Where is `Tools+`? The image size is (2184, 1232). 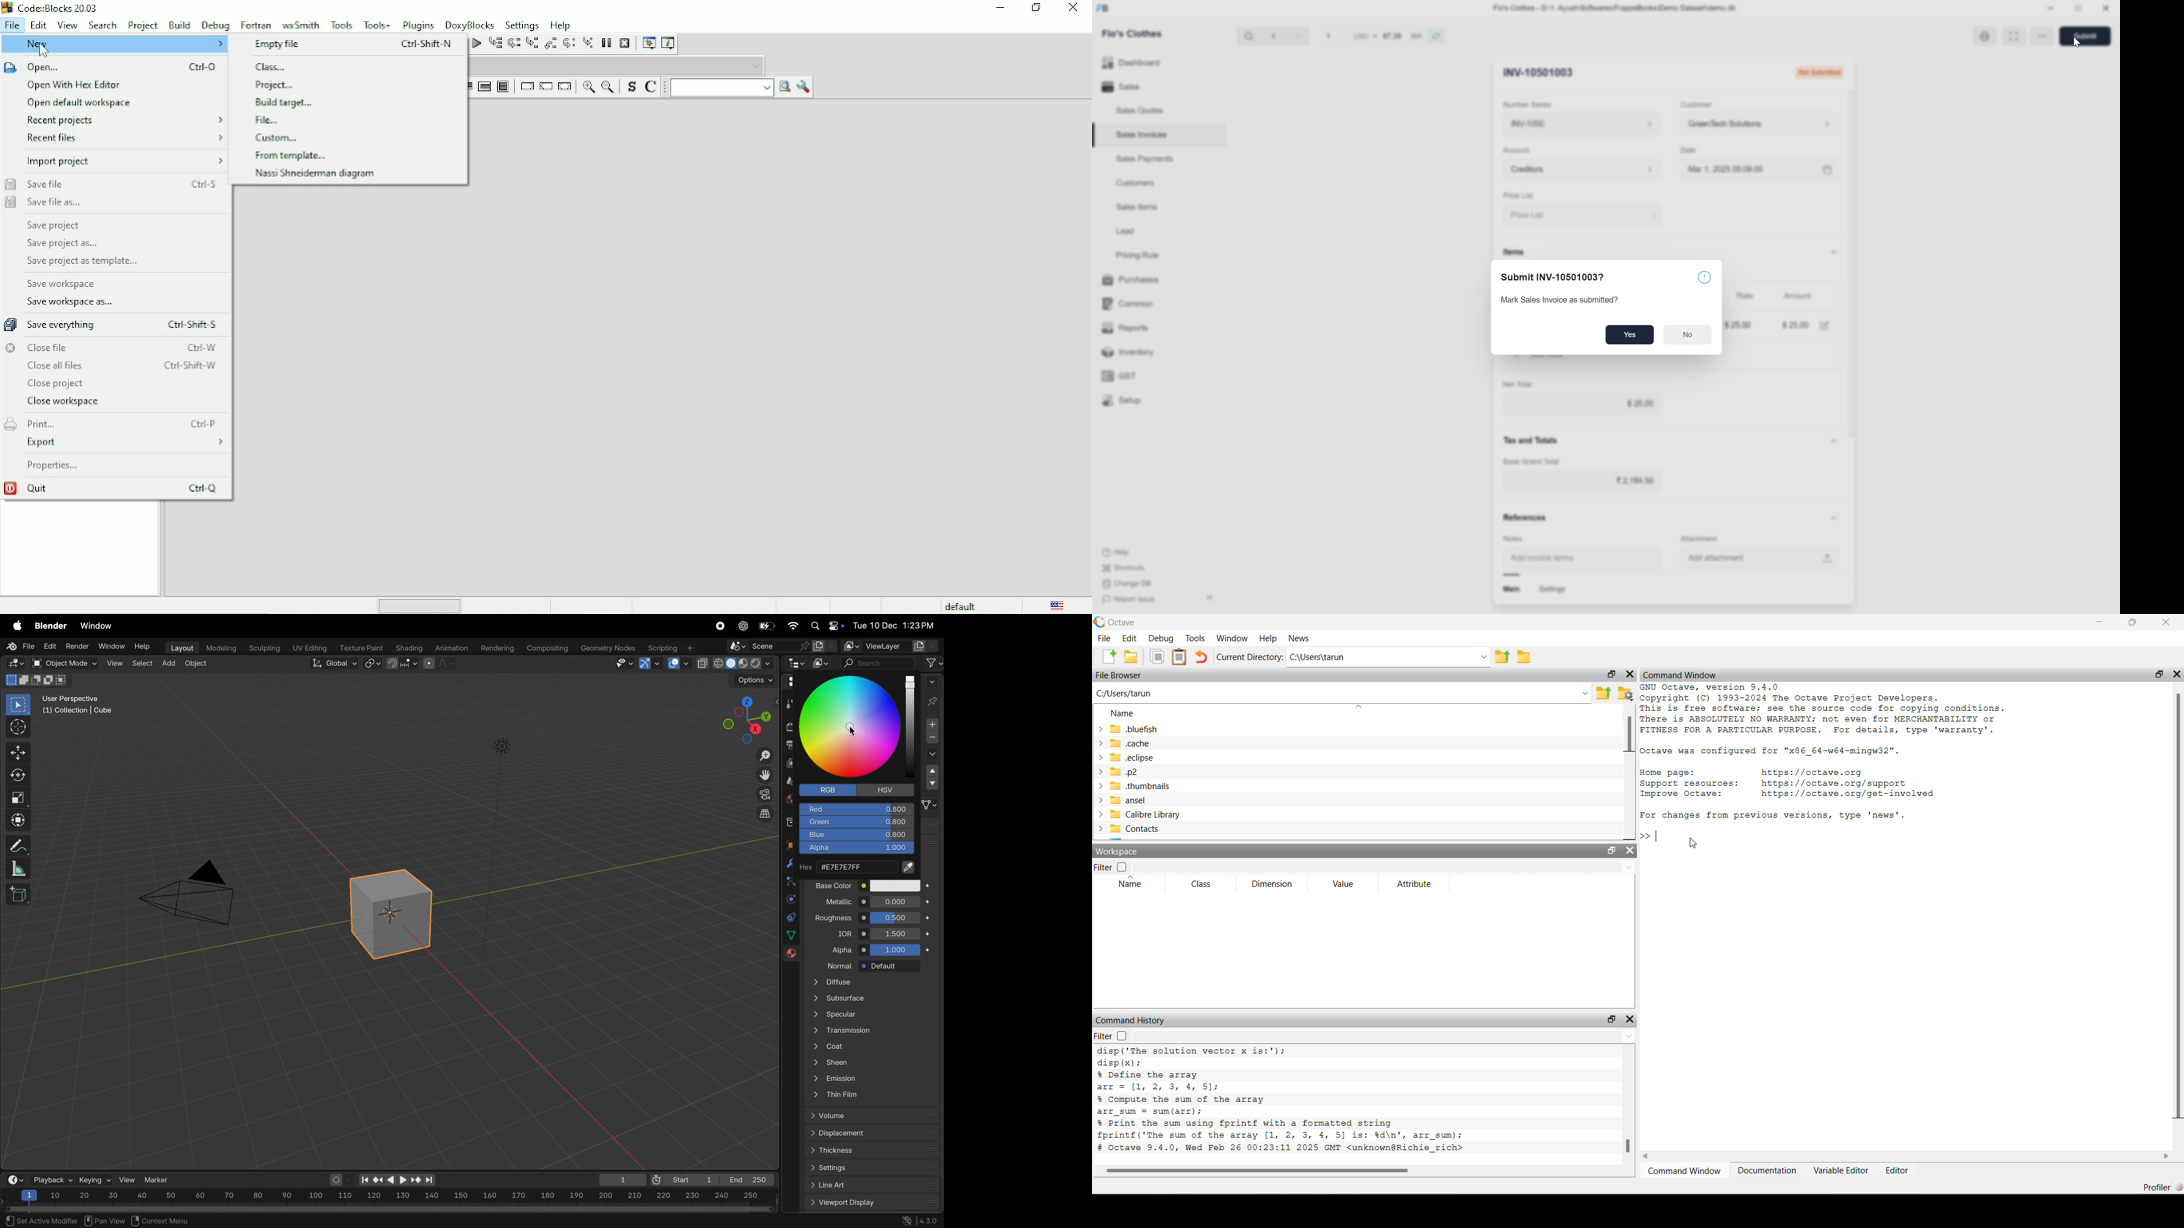
Tools+ is located at coordinates (377, 24).